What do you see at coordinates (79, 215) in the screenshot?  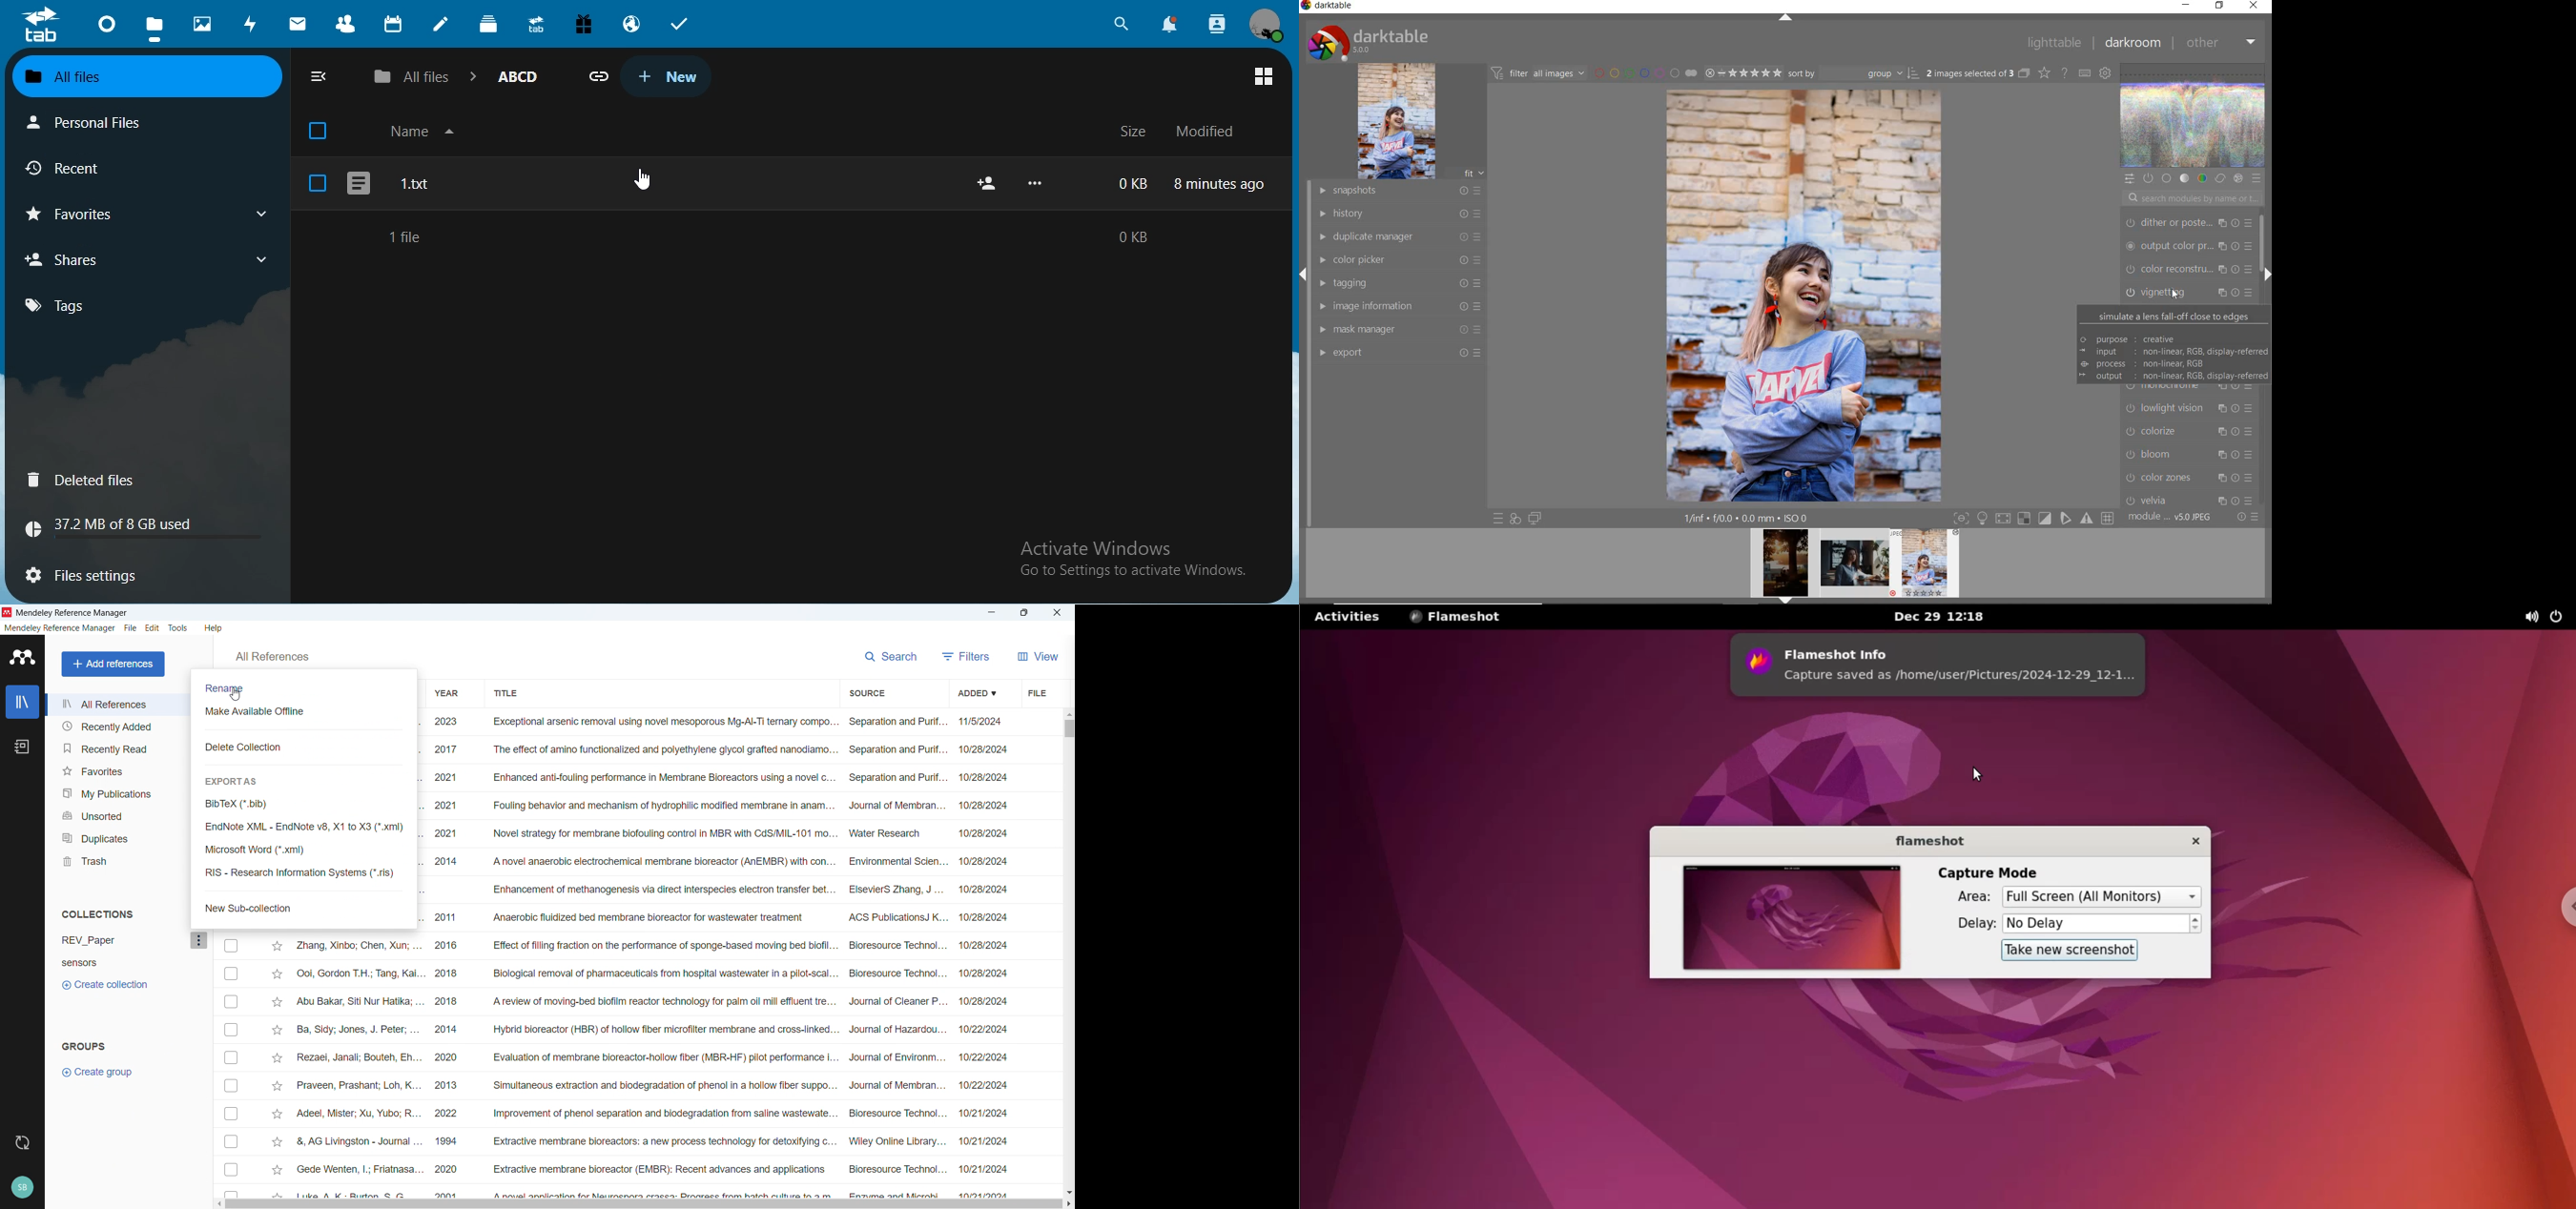 I see `favourites` at bounding box center [79, 215].